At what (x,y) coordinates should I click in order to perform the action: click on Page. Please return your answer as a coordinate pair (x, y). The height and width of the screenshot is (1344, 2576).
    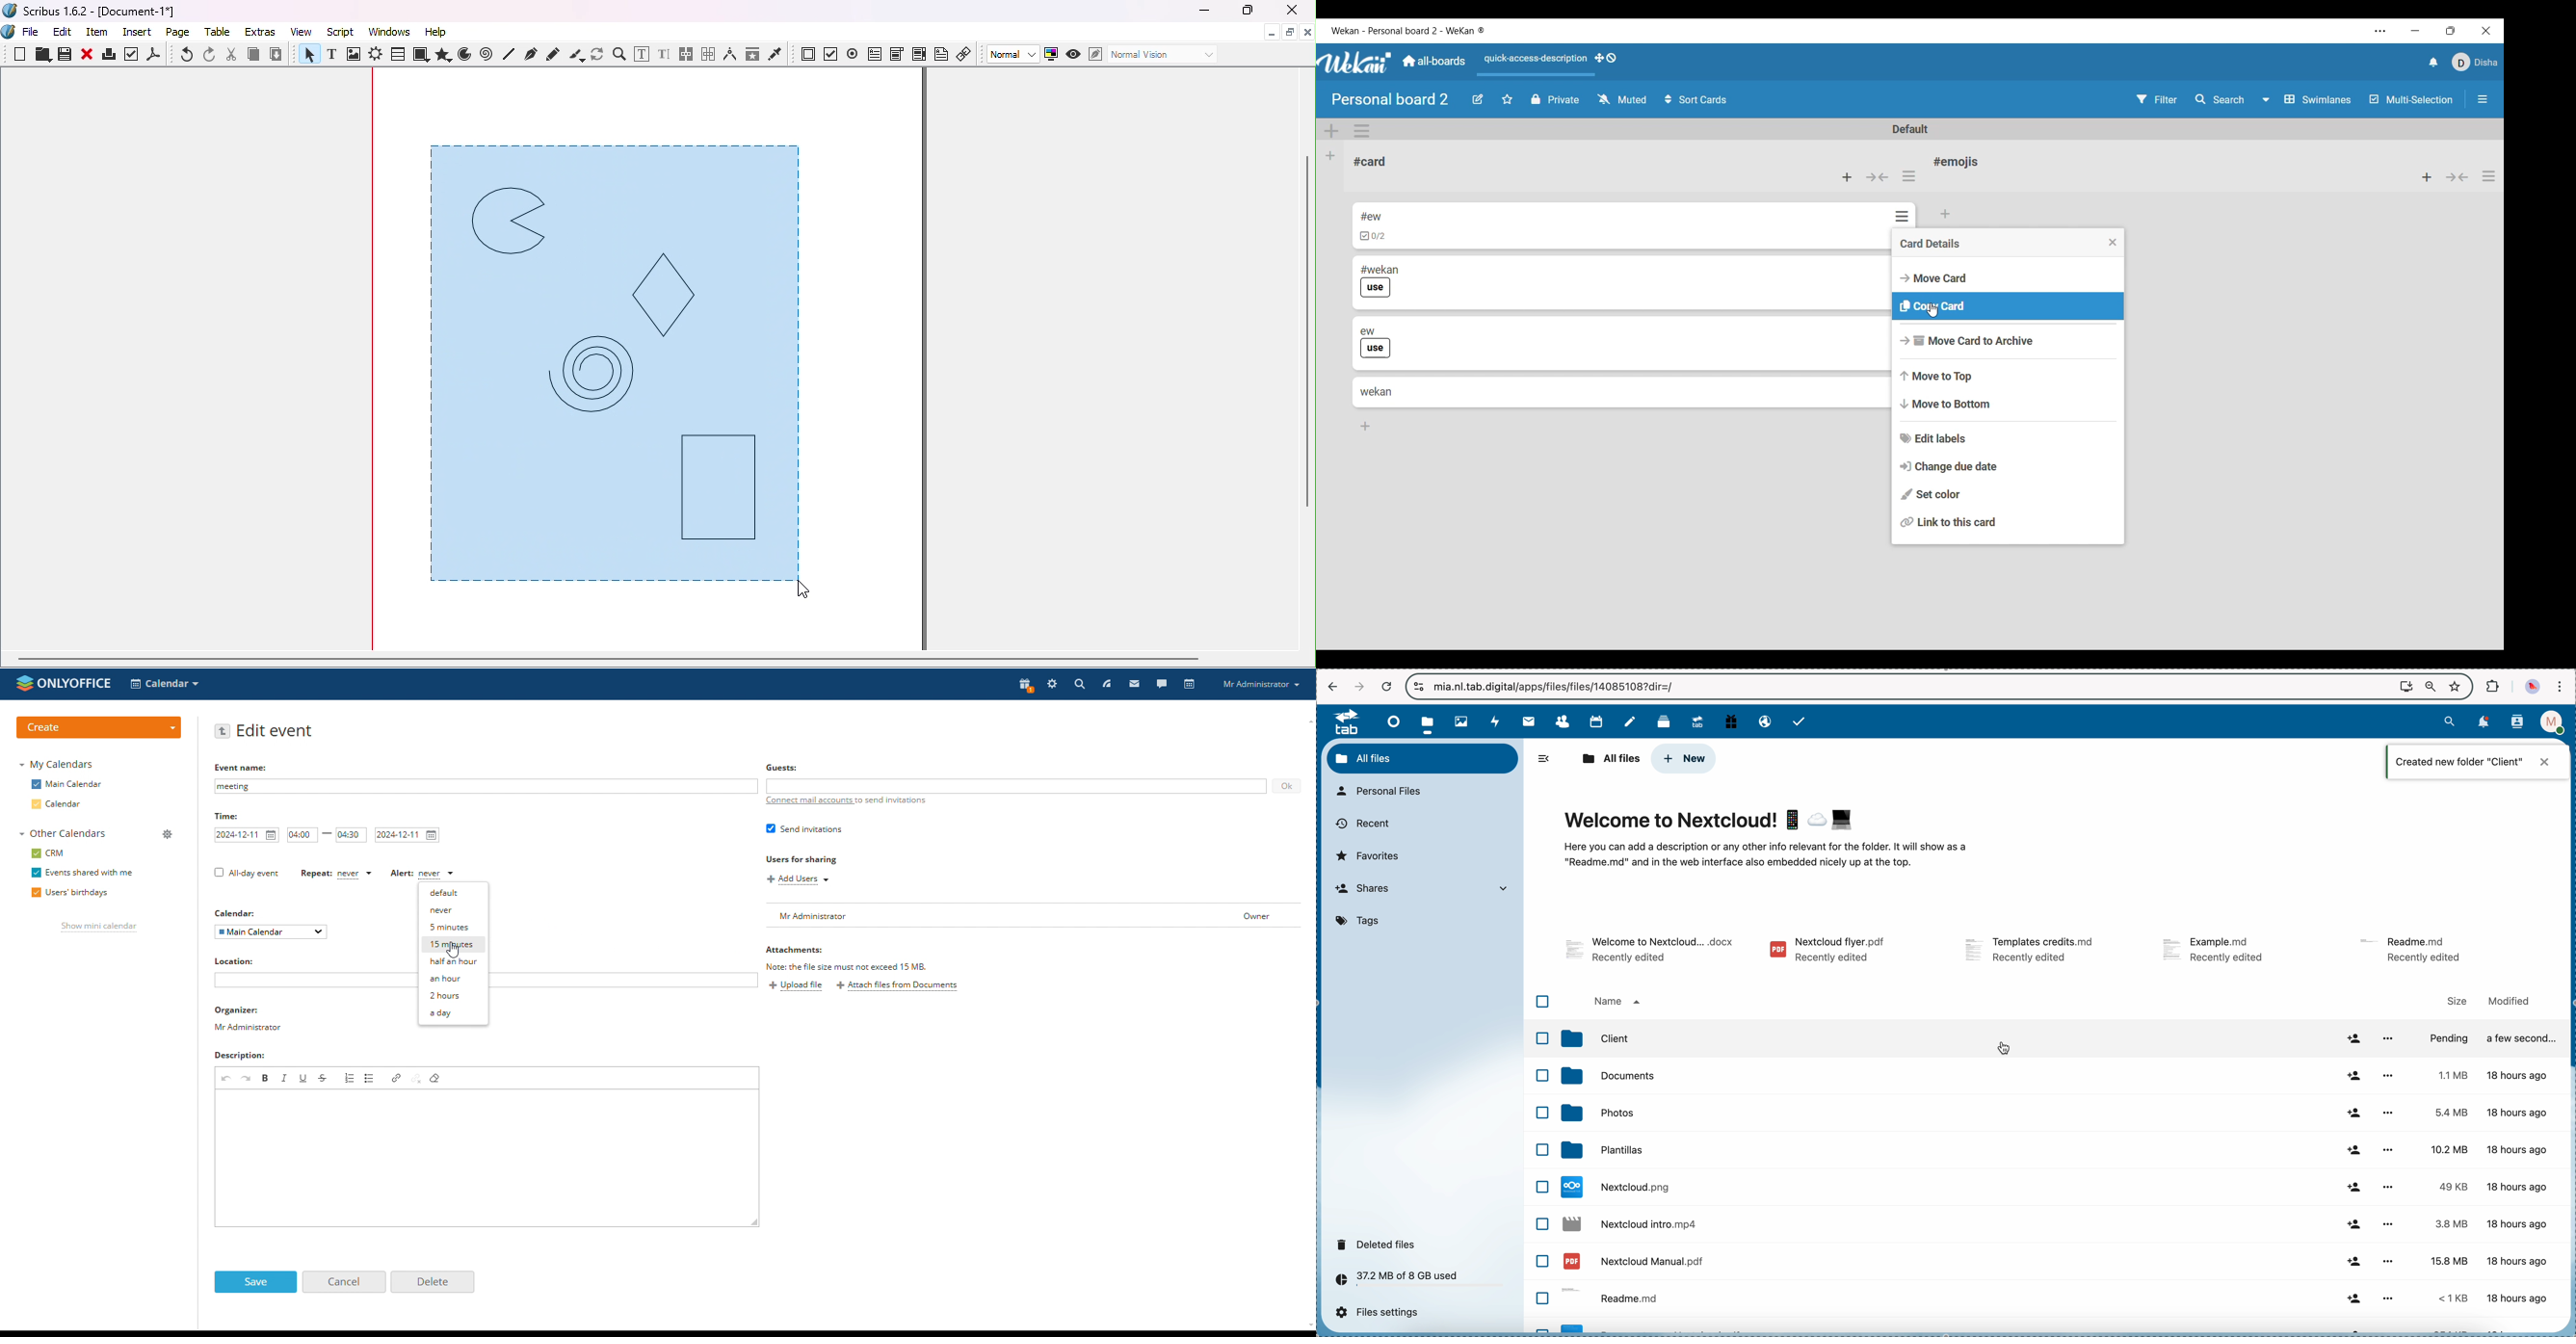
    Looking at the image, I should click on (181, 34).